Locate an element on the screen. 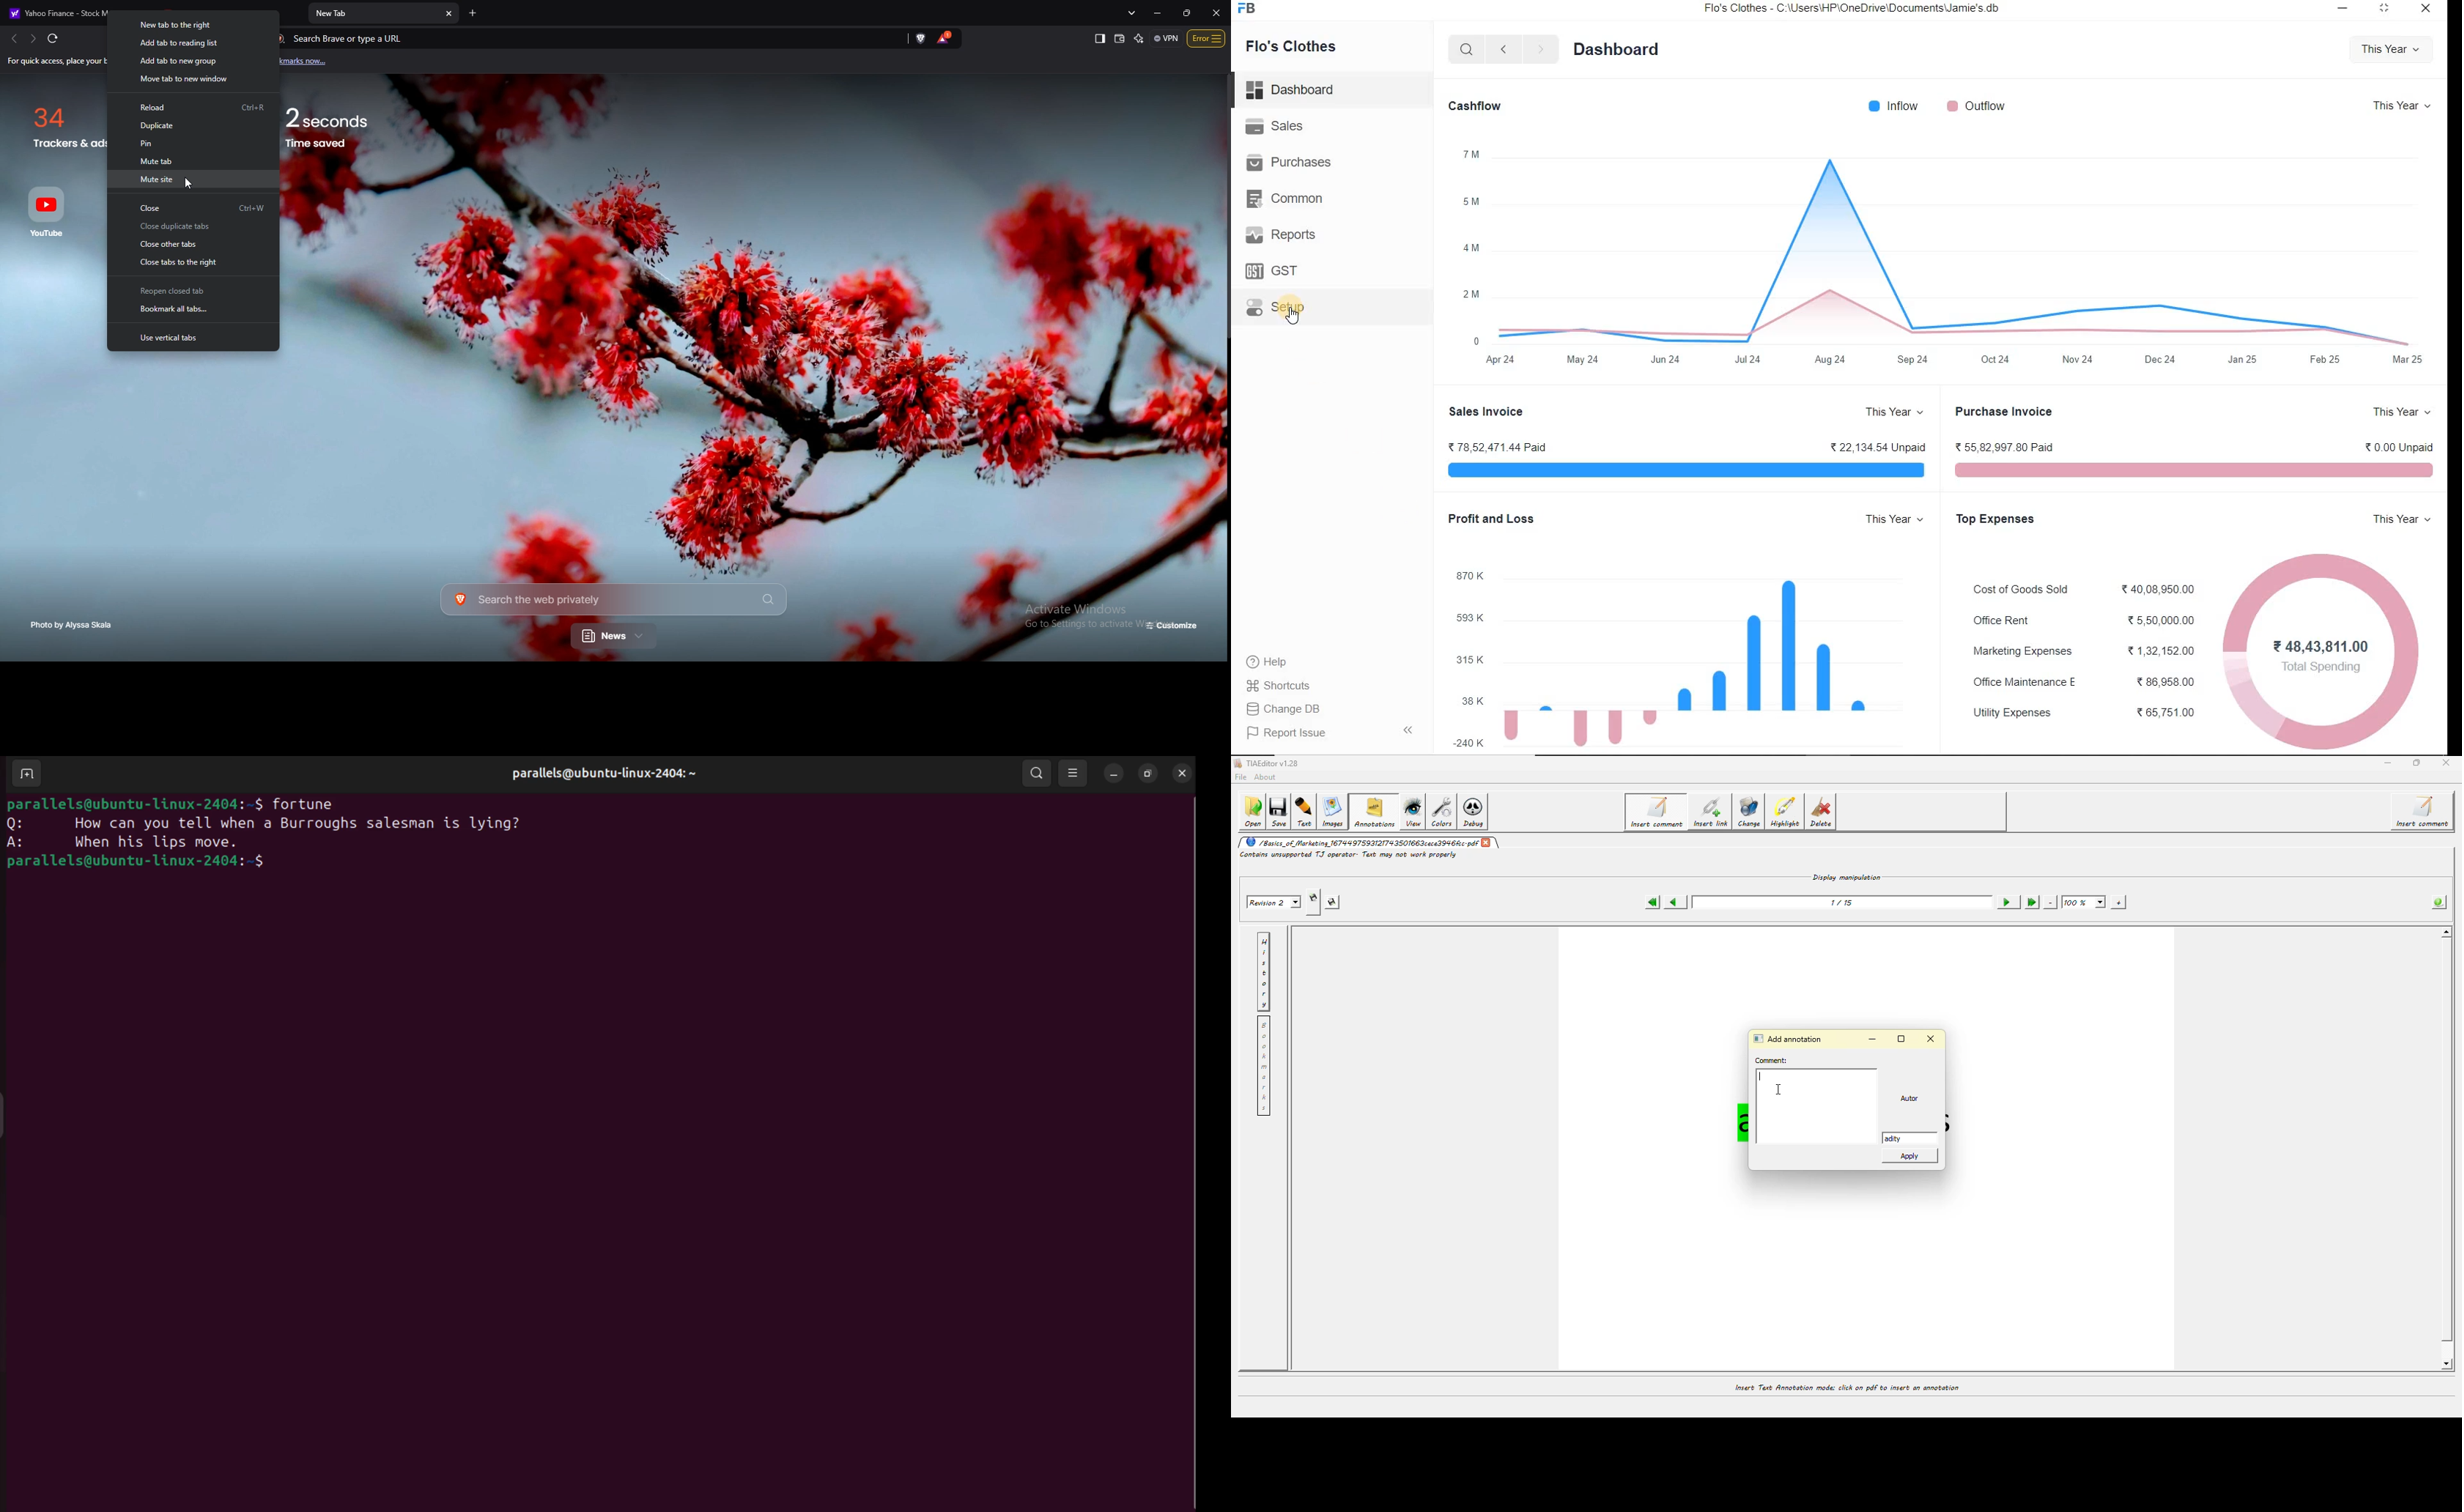 The image size is (2464, 1512). New tab is located at coordinates (374, 14).